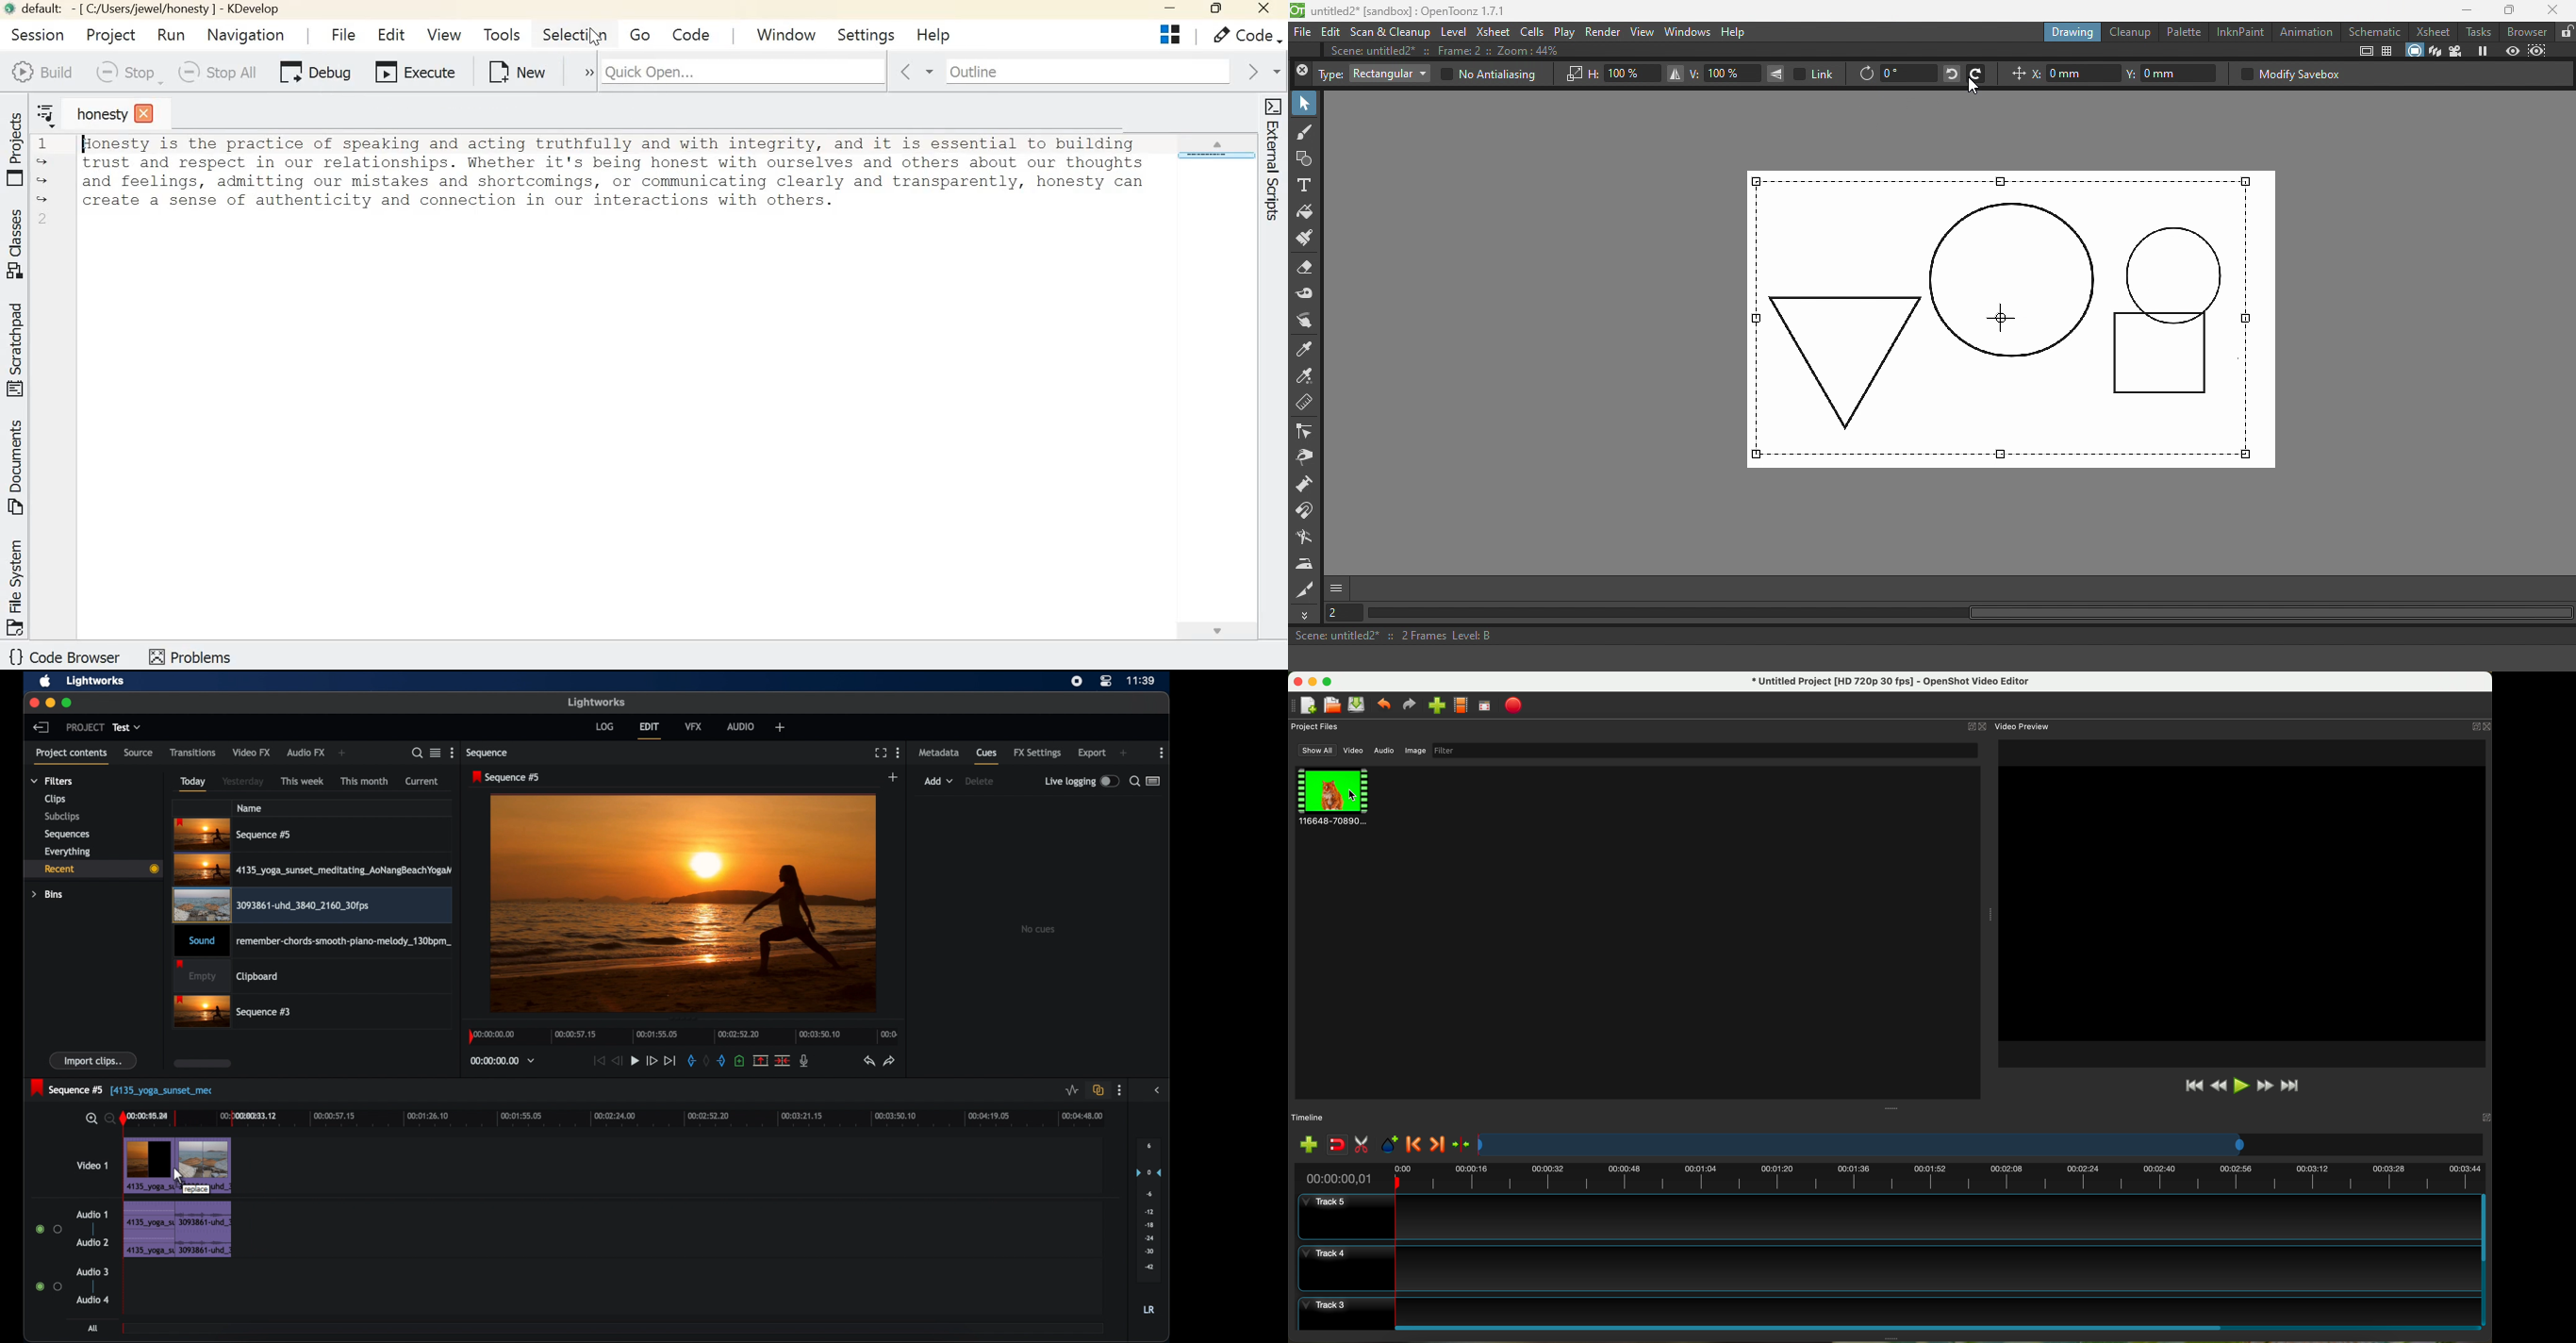 The width and height of the screenshot is (2576, 1344). What do you see at coordinates (68, 852) in the screenshot?
I see `everything` at bounding box center [68, 852].